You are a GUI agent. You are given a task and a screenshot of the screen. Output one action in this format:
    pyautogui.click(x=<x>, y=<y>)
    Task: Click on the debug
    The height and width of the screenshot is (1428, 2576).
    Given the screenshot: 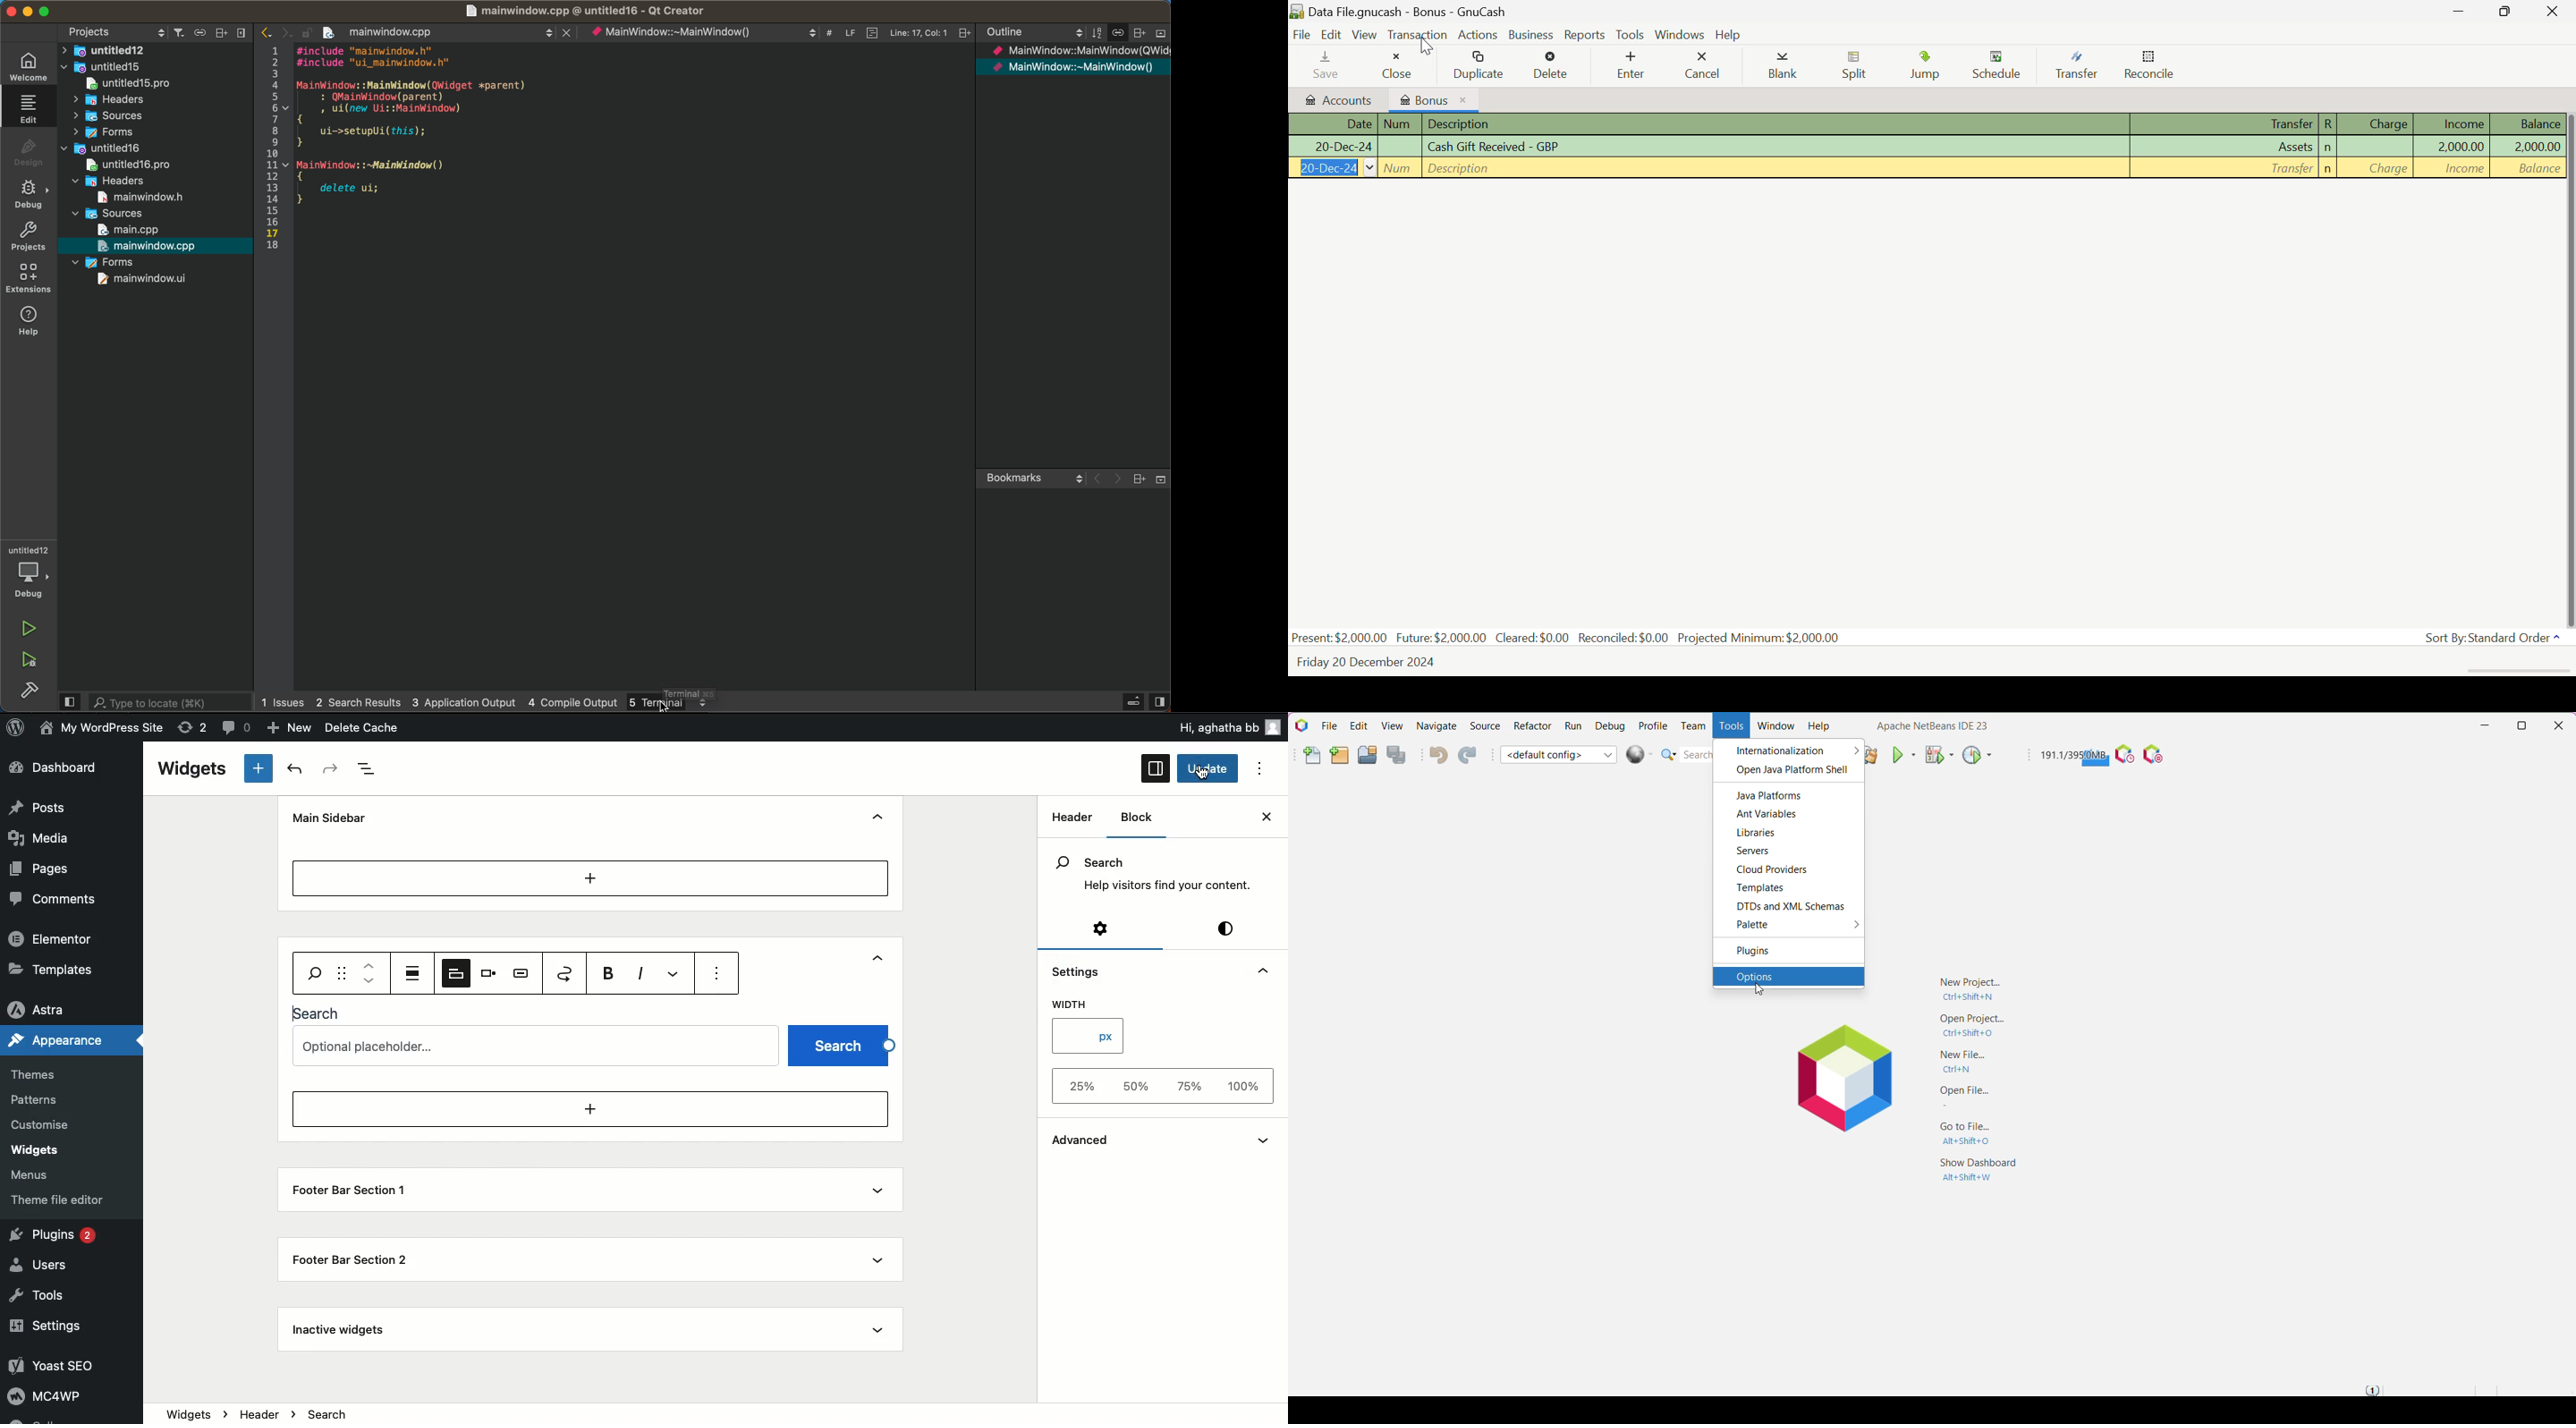 What is the action you would take?
    pyautogui.click(x=29, y=150)
    